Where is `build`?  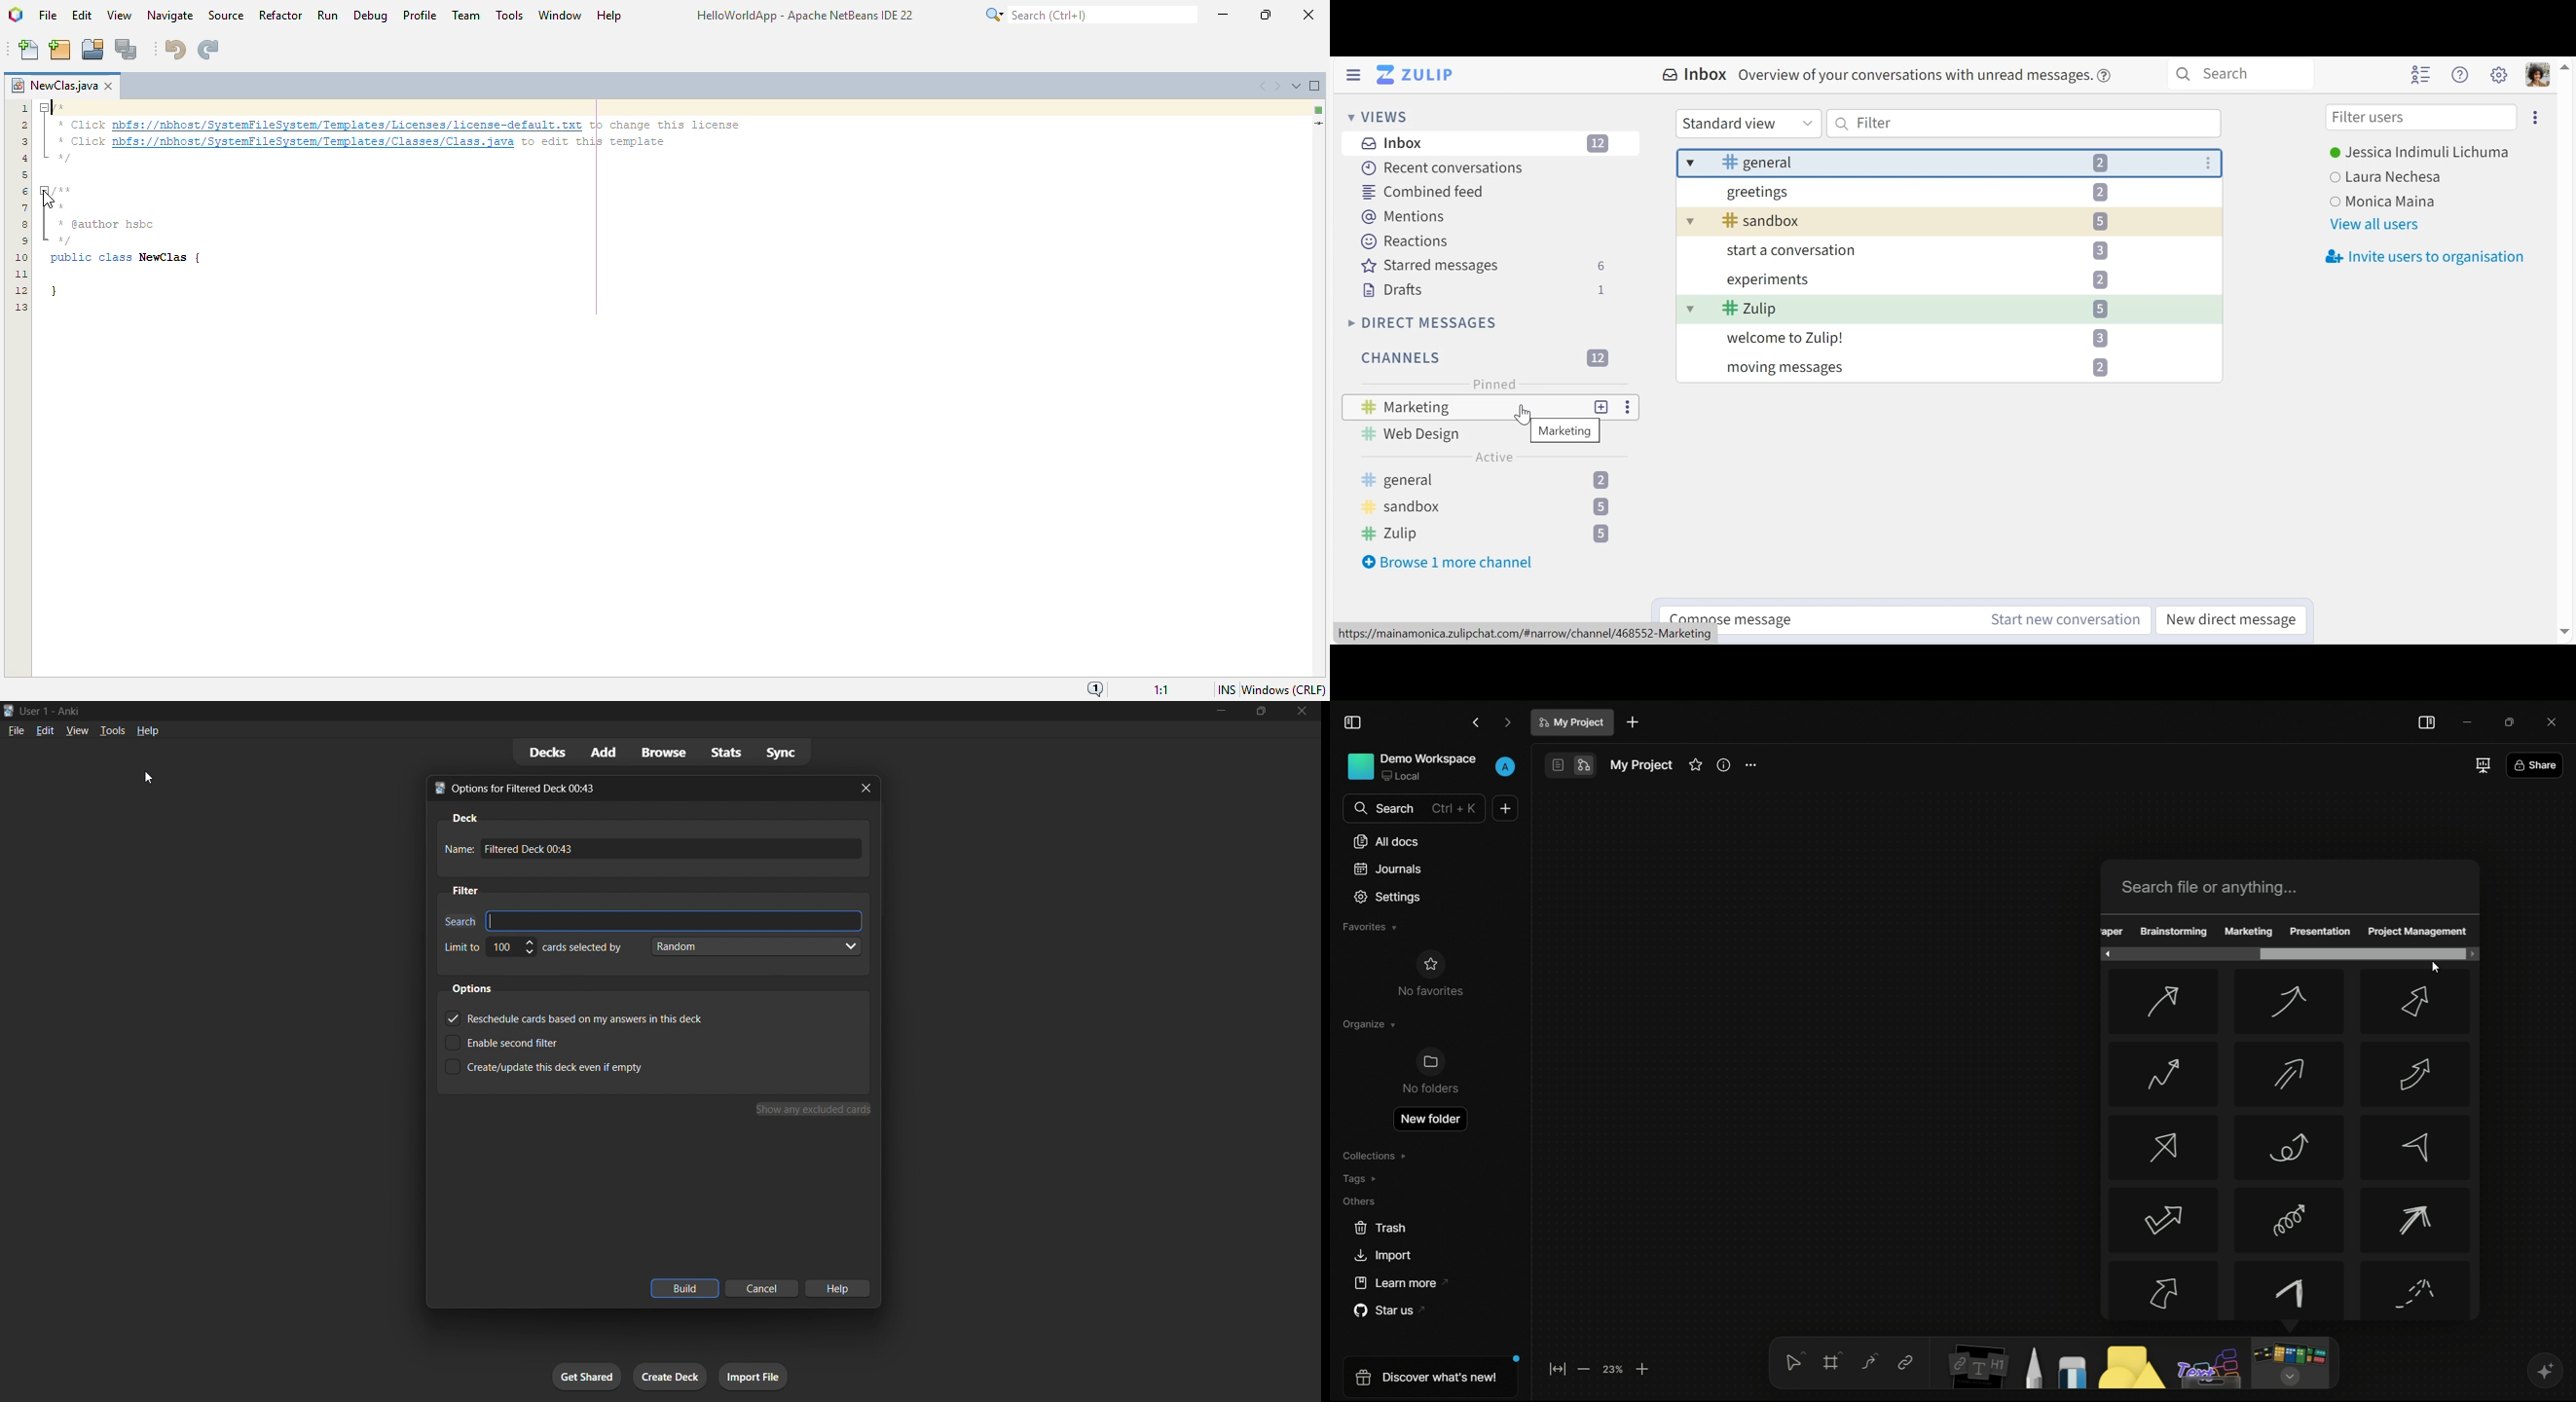
build is located at coordinates (682, 1288).